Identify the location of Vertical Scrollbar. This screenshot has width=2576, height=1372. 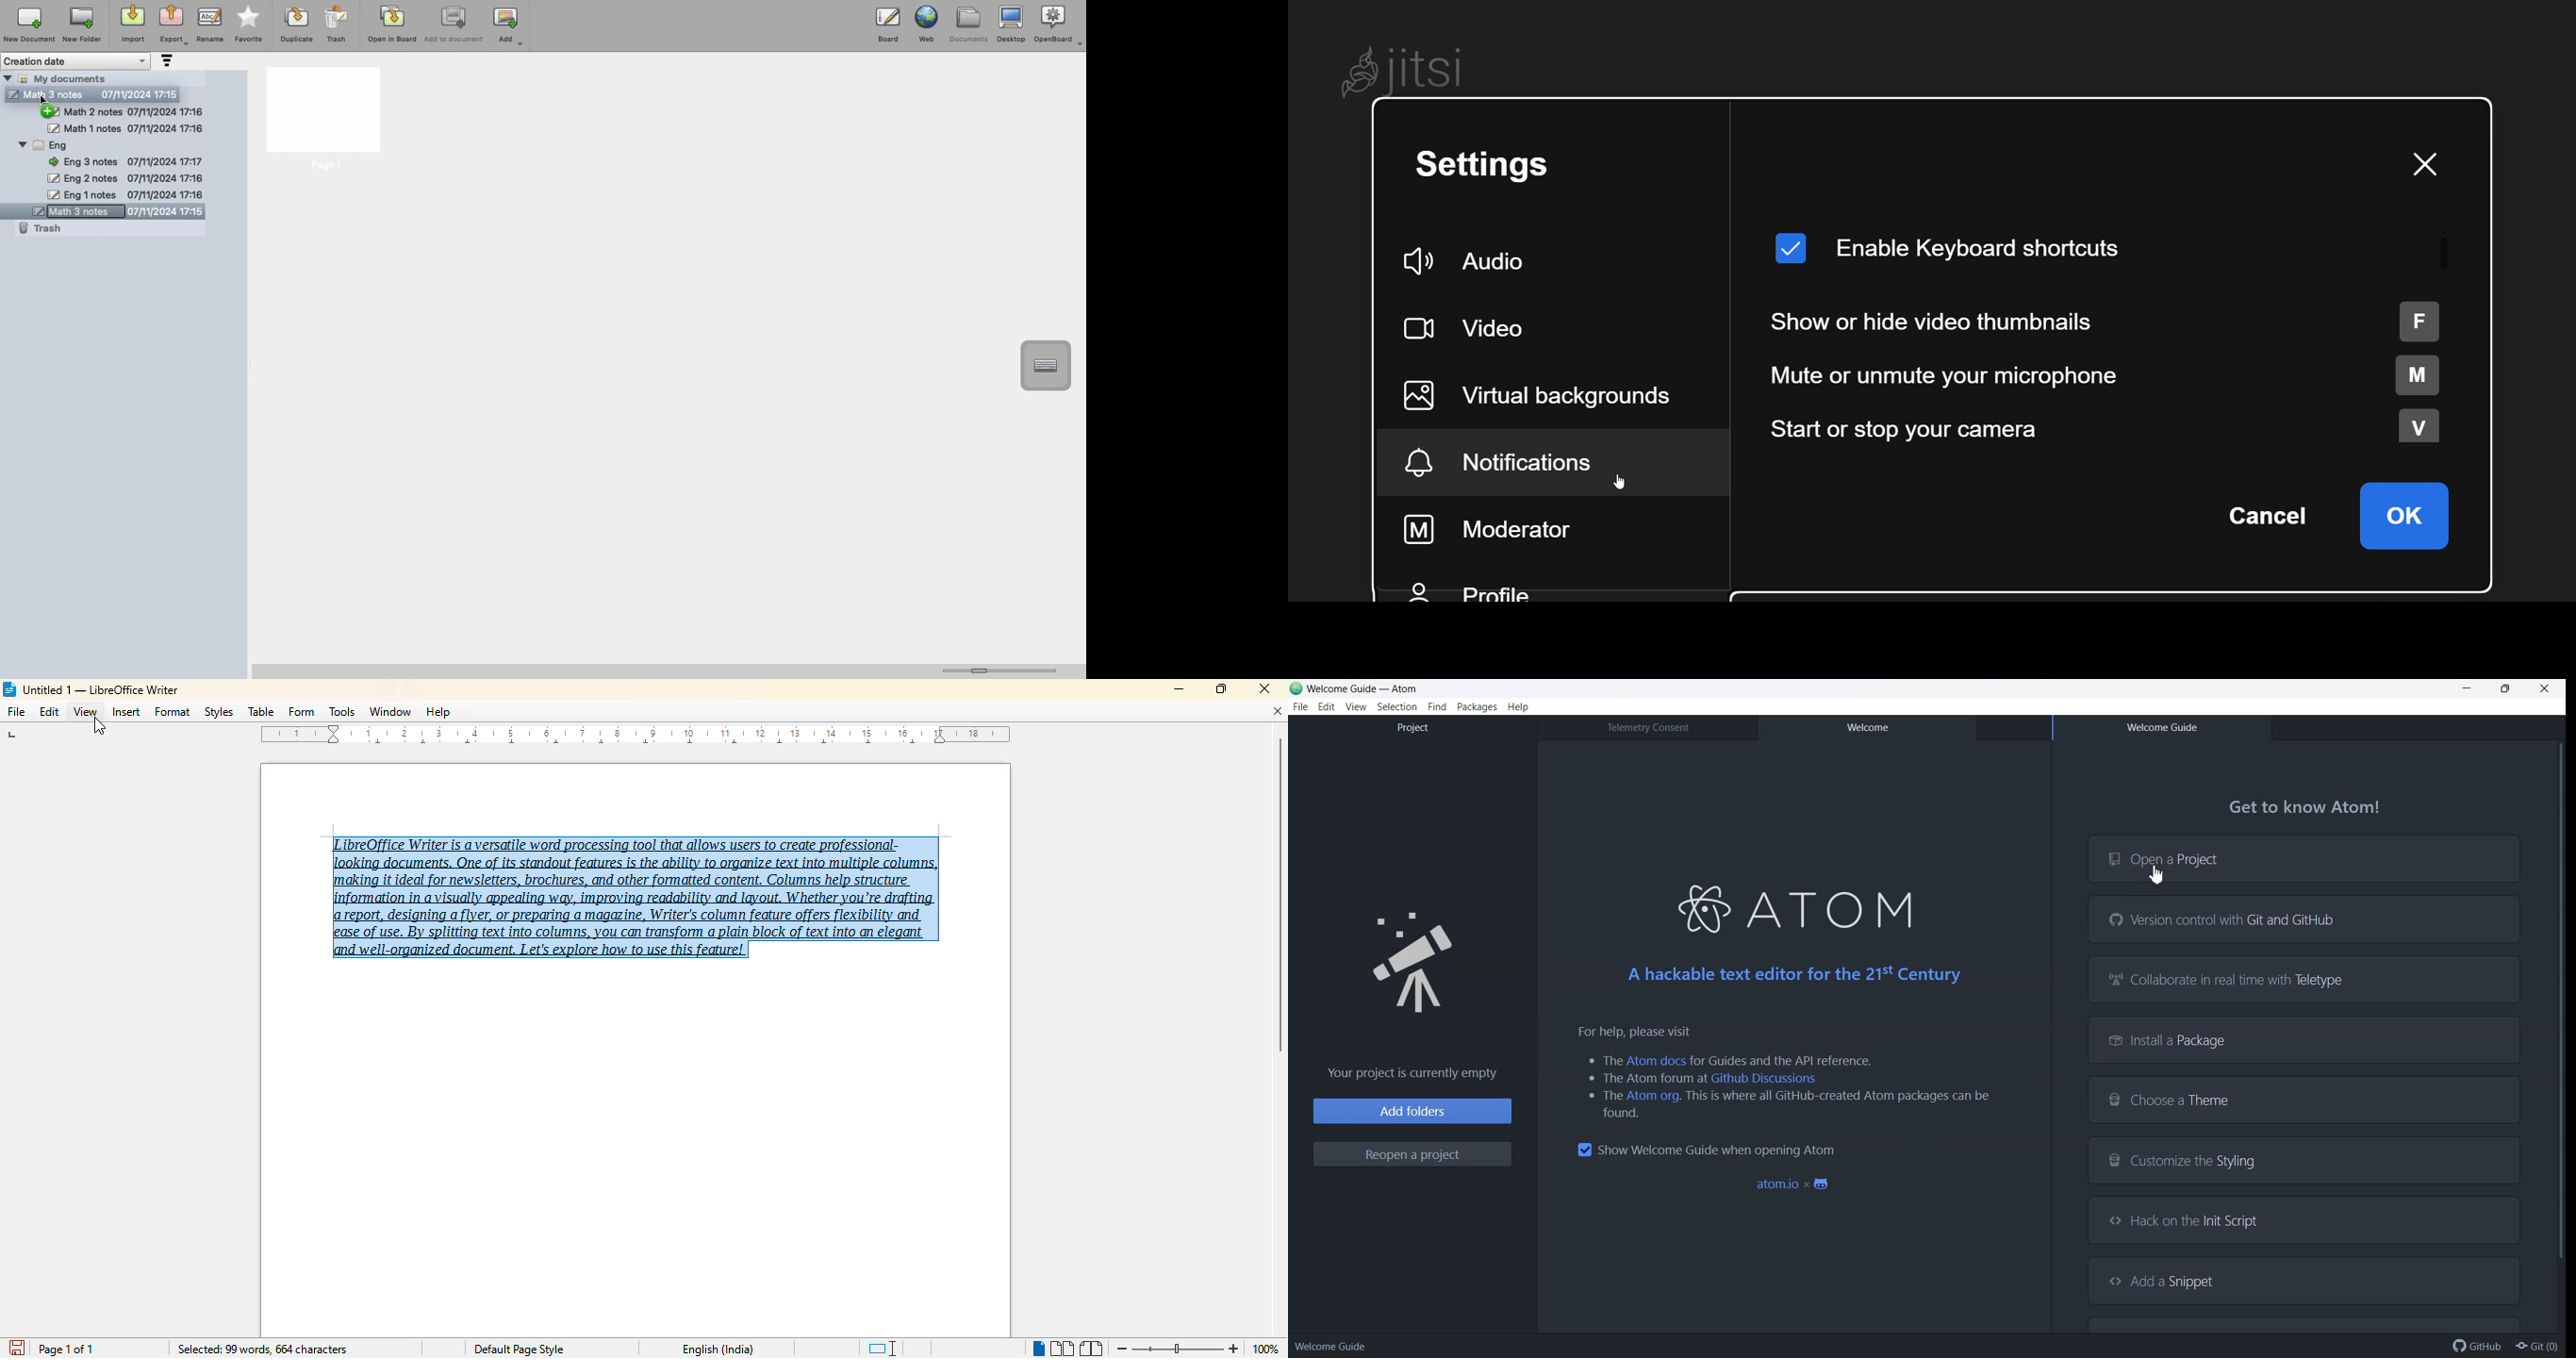
(2555, 1034).